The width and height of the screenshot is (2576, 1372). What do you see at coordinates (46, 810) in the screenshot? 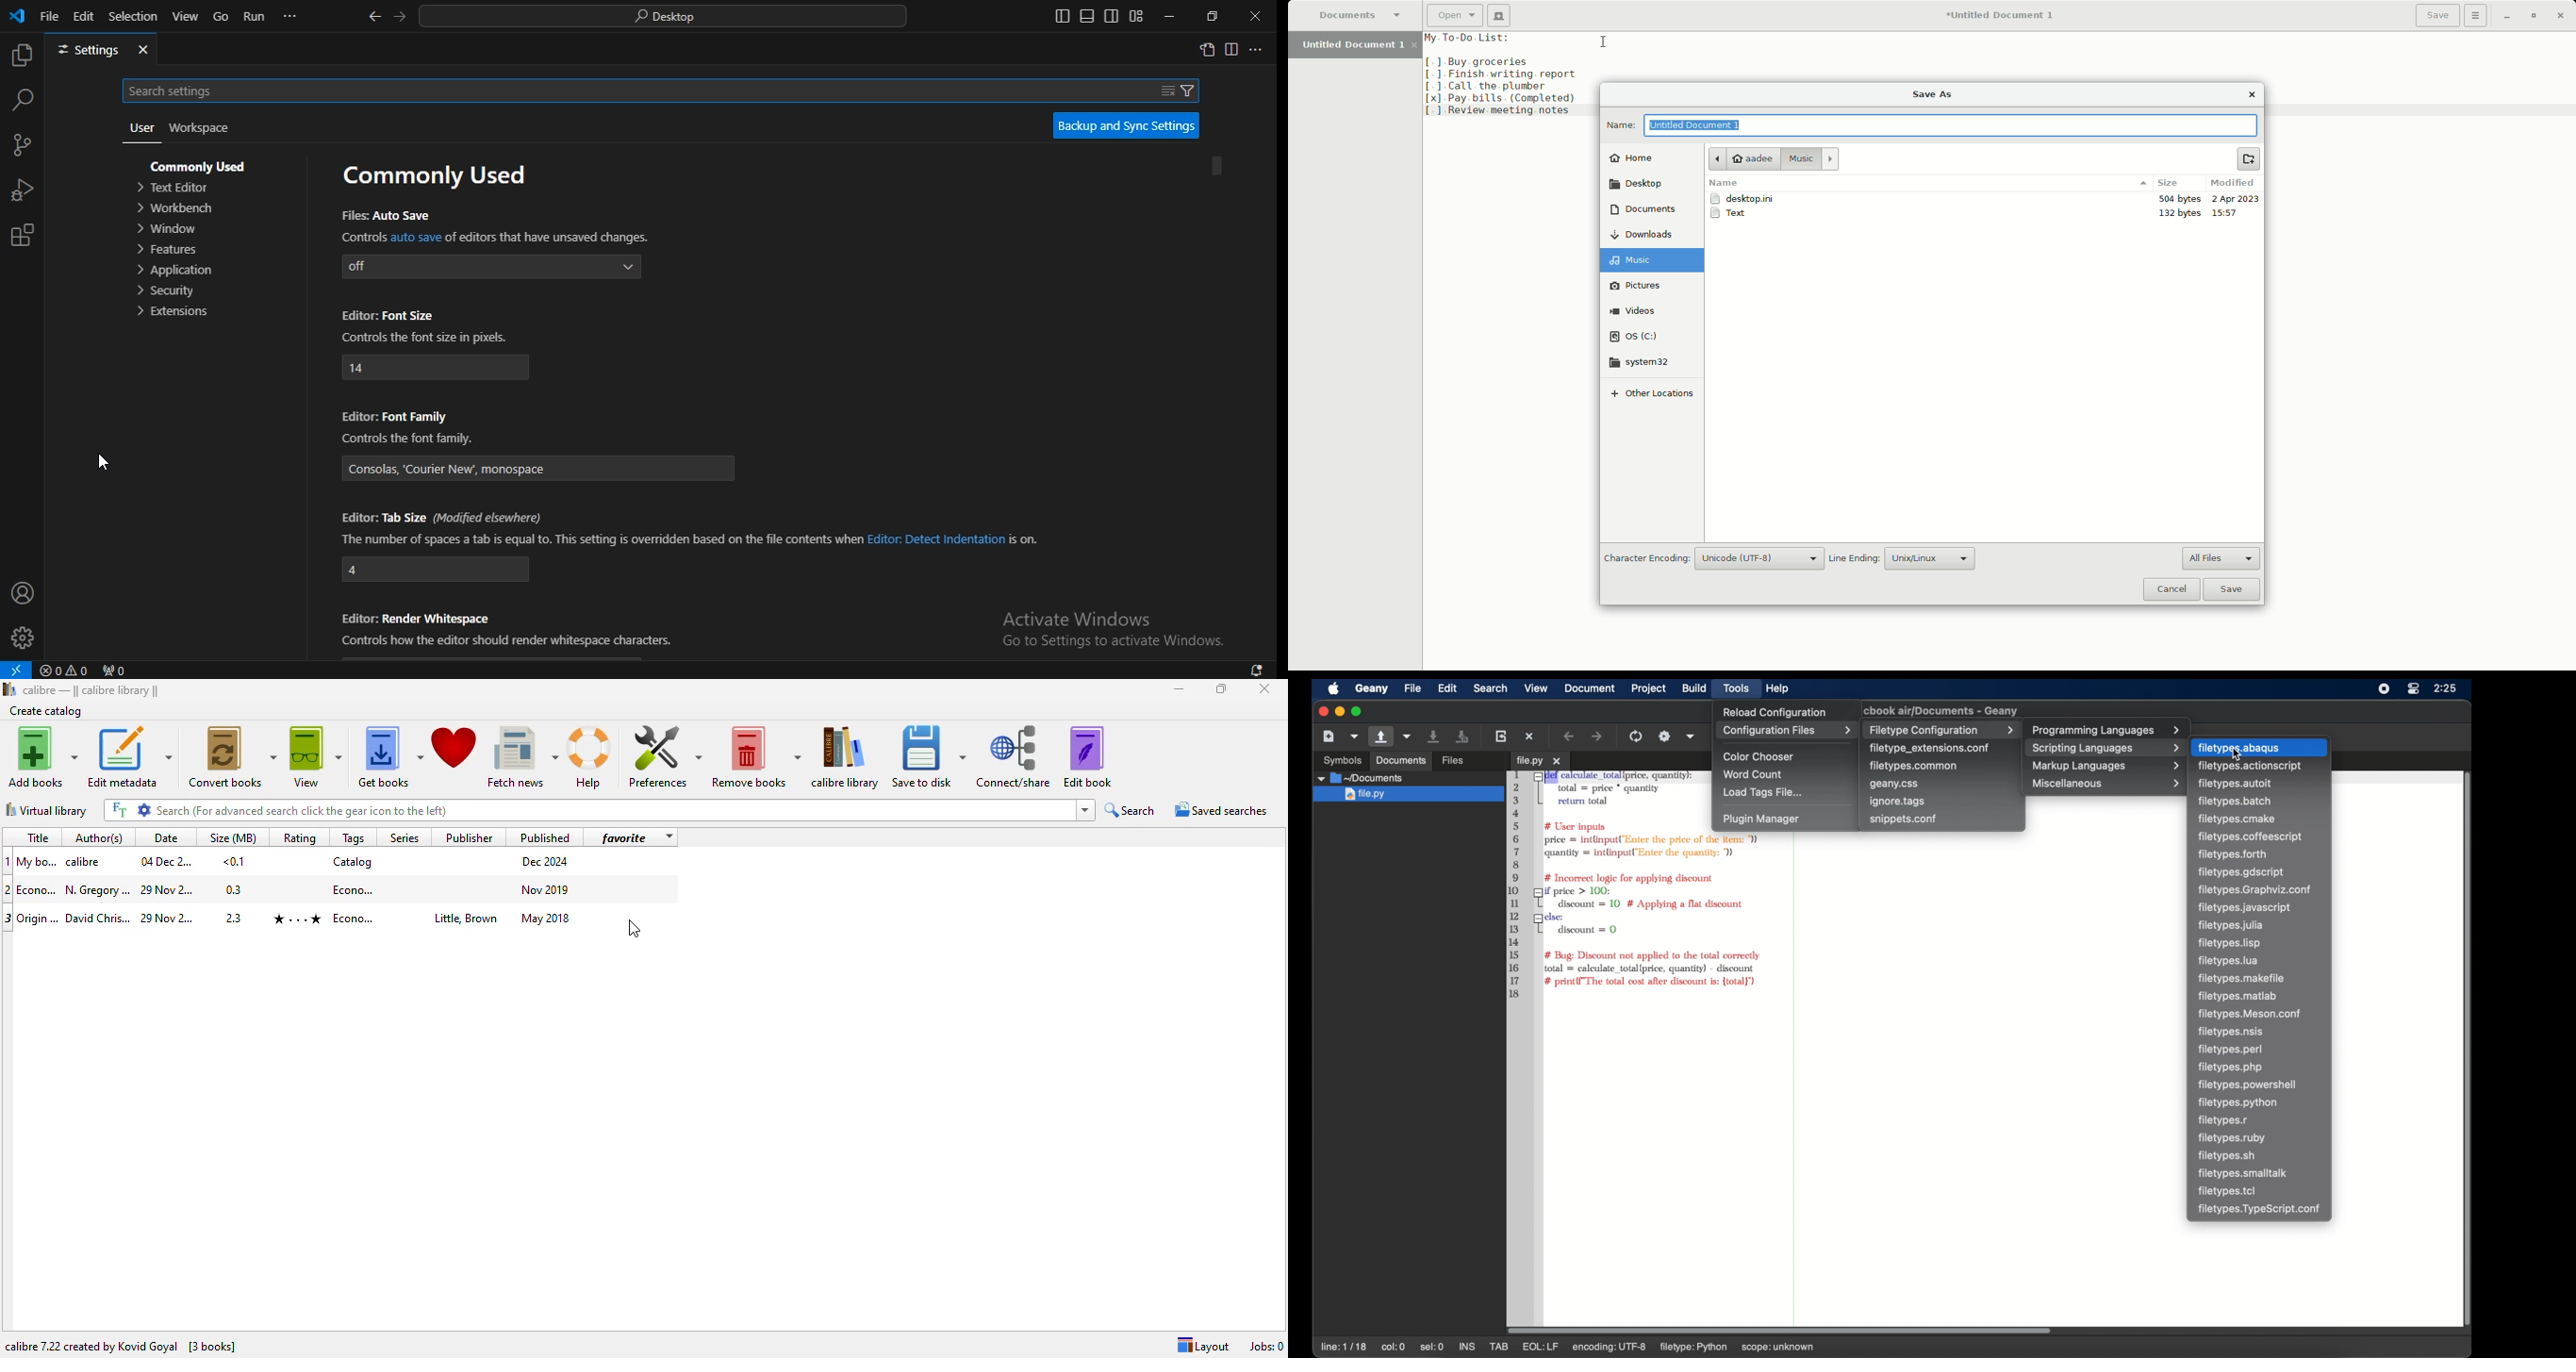
I see `virtual library` at bounding box center [46, 810].